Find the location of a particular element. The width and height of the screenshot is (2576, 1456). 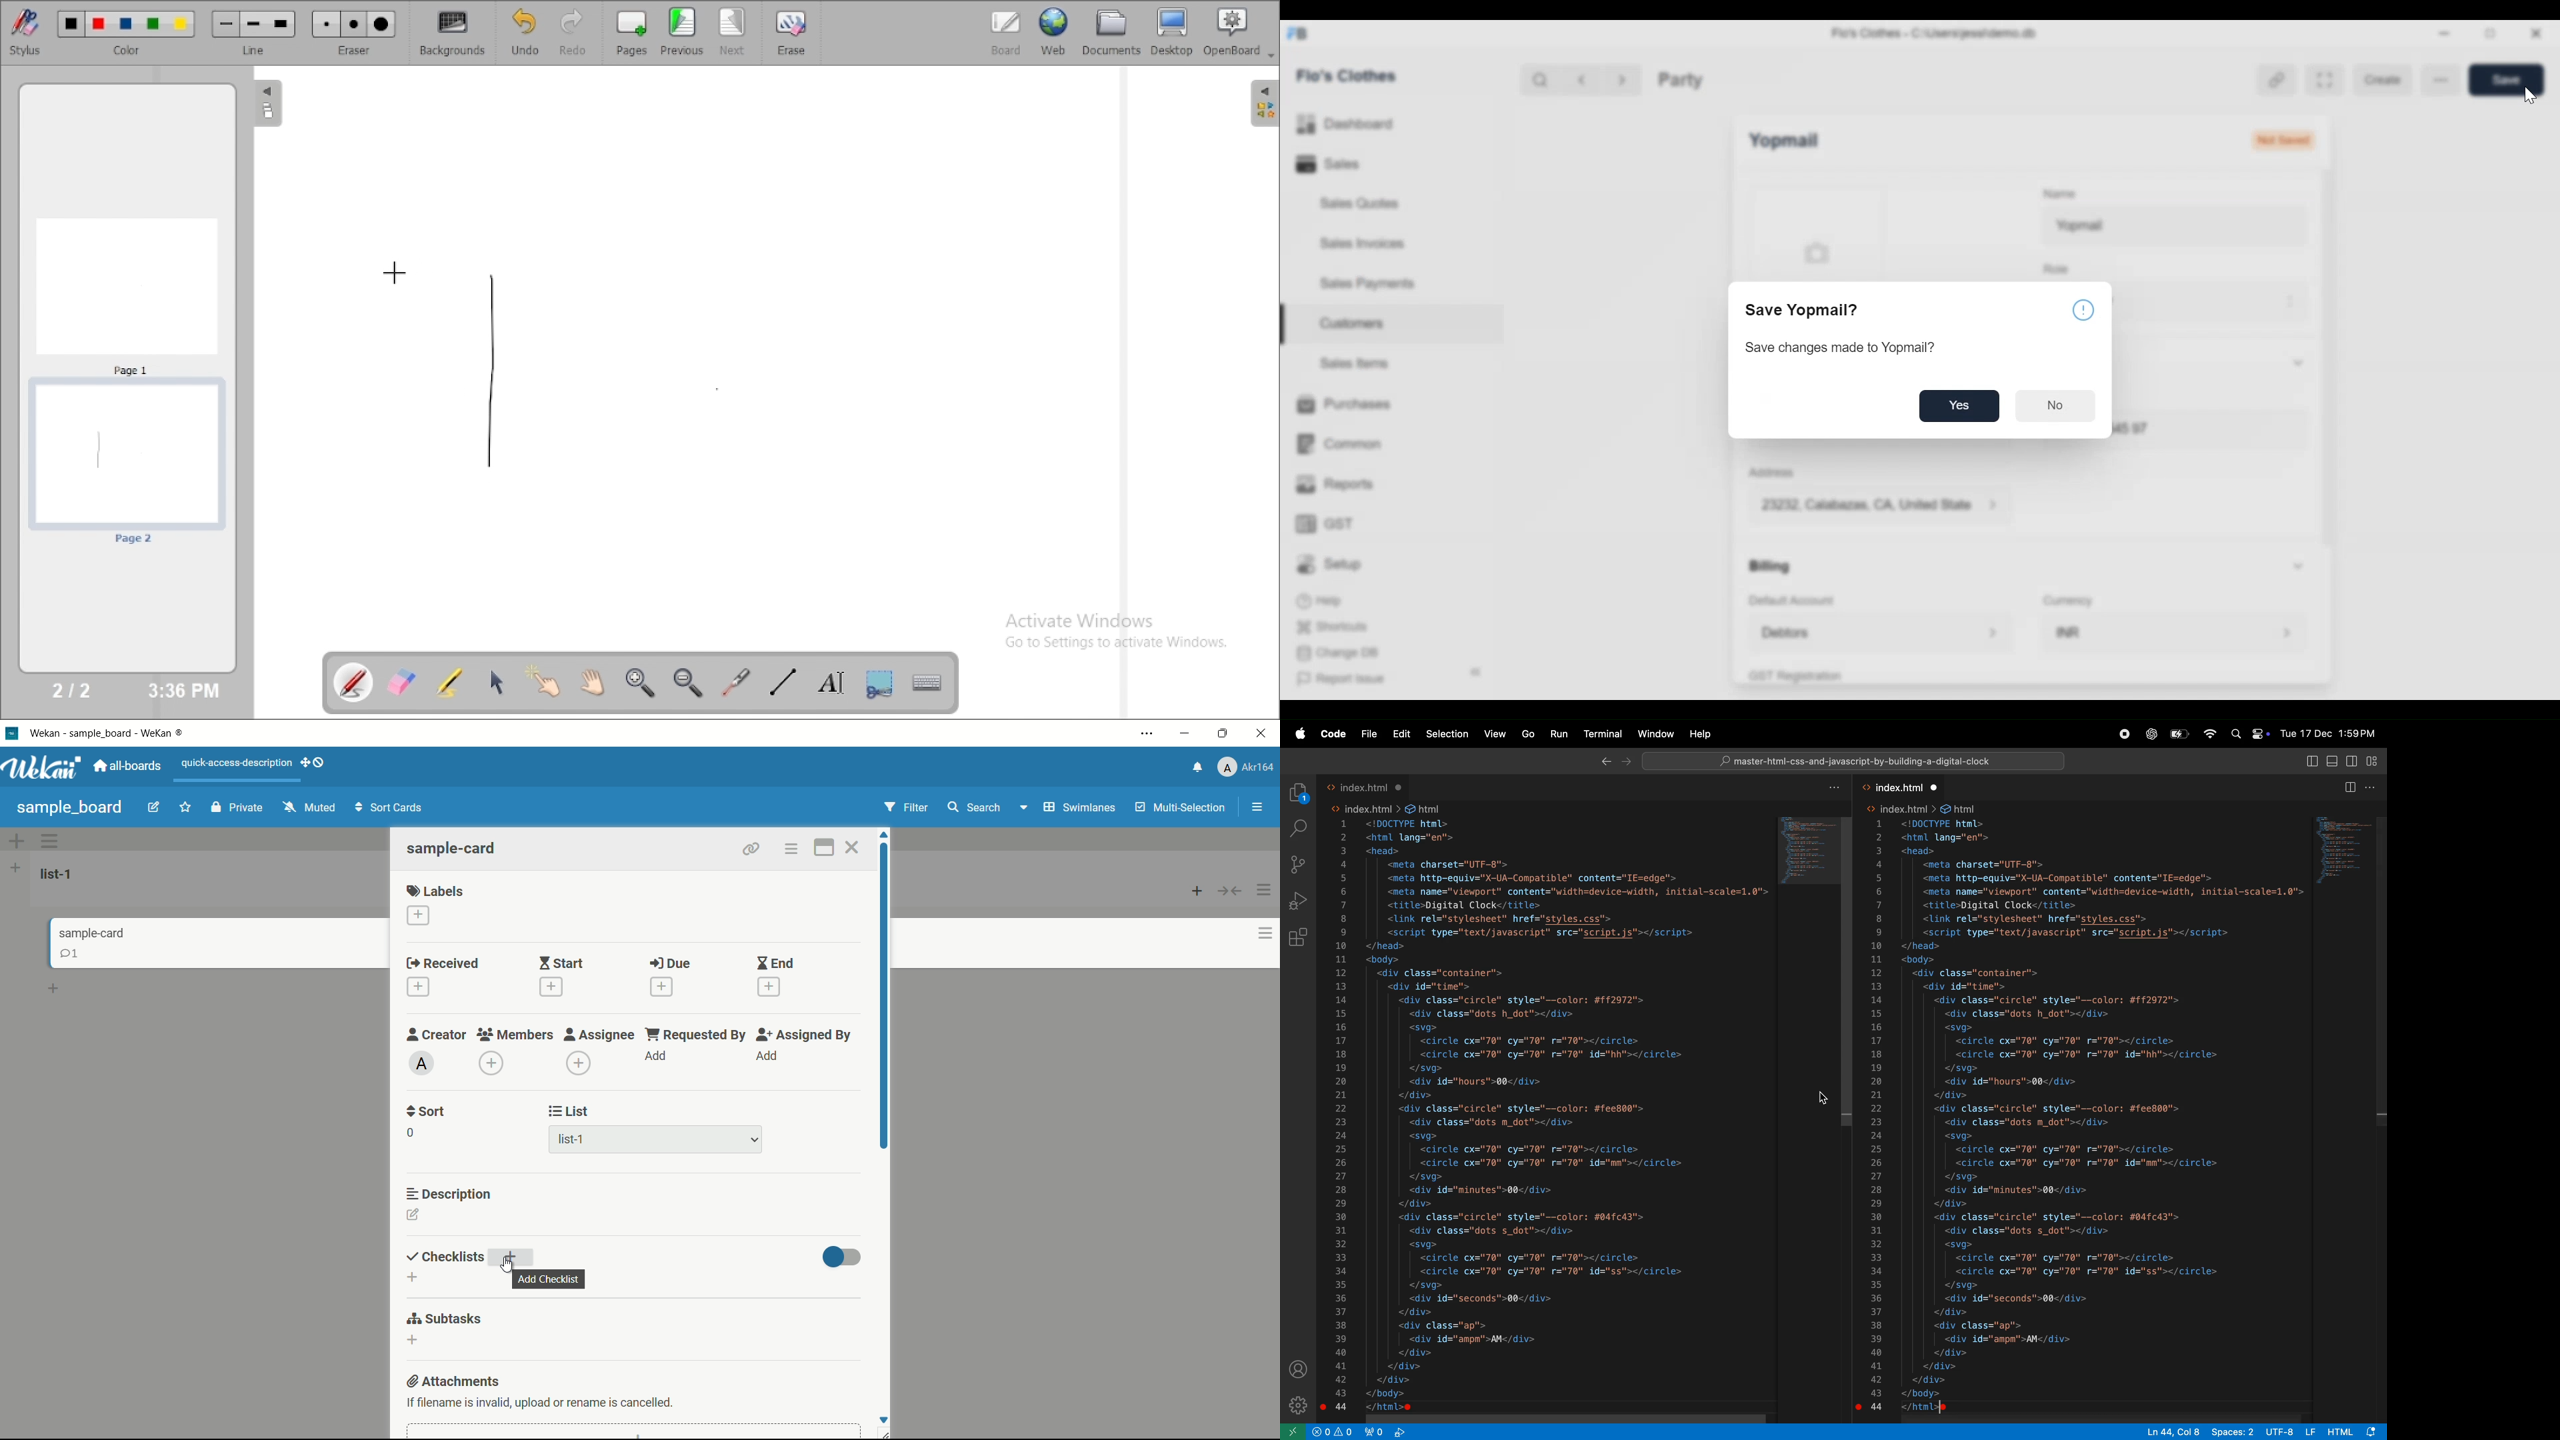

text is located at coordinates (542, 1402).